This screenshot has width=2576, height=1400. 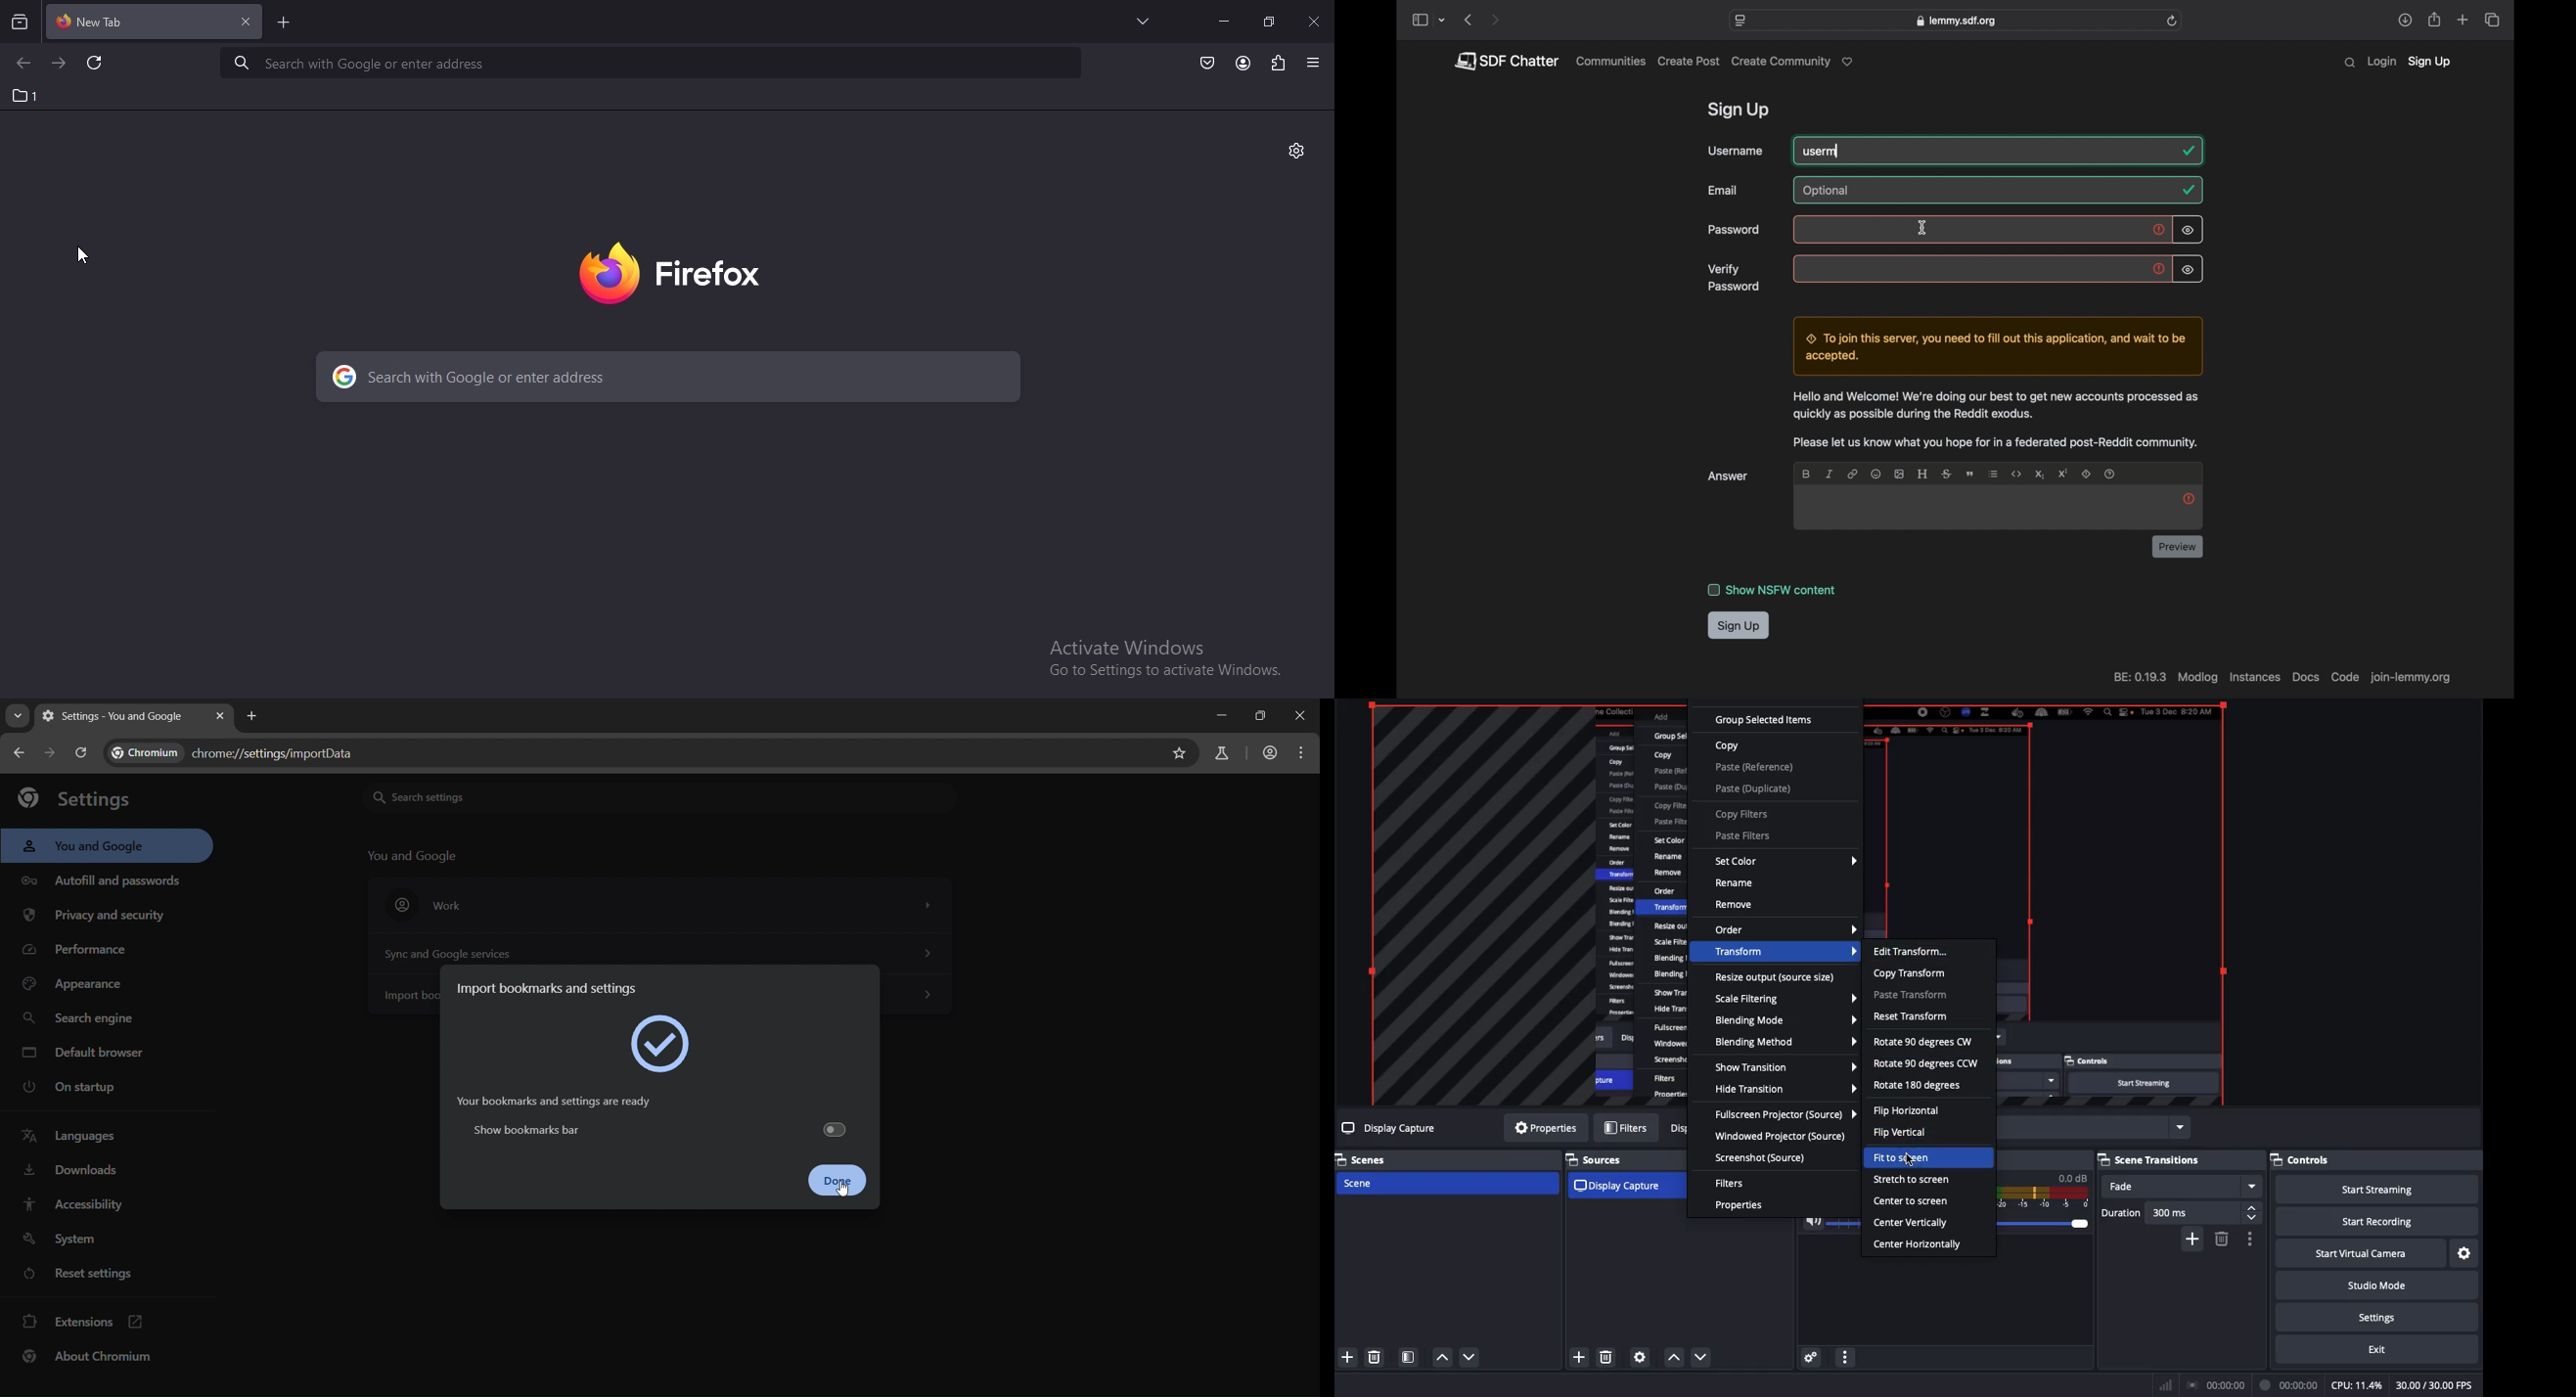 I want to click on header, so click(x=1923, y=473).